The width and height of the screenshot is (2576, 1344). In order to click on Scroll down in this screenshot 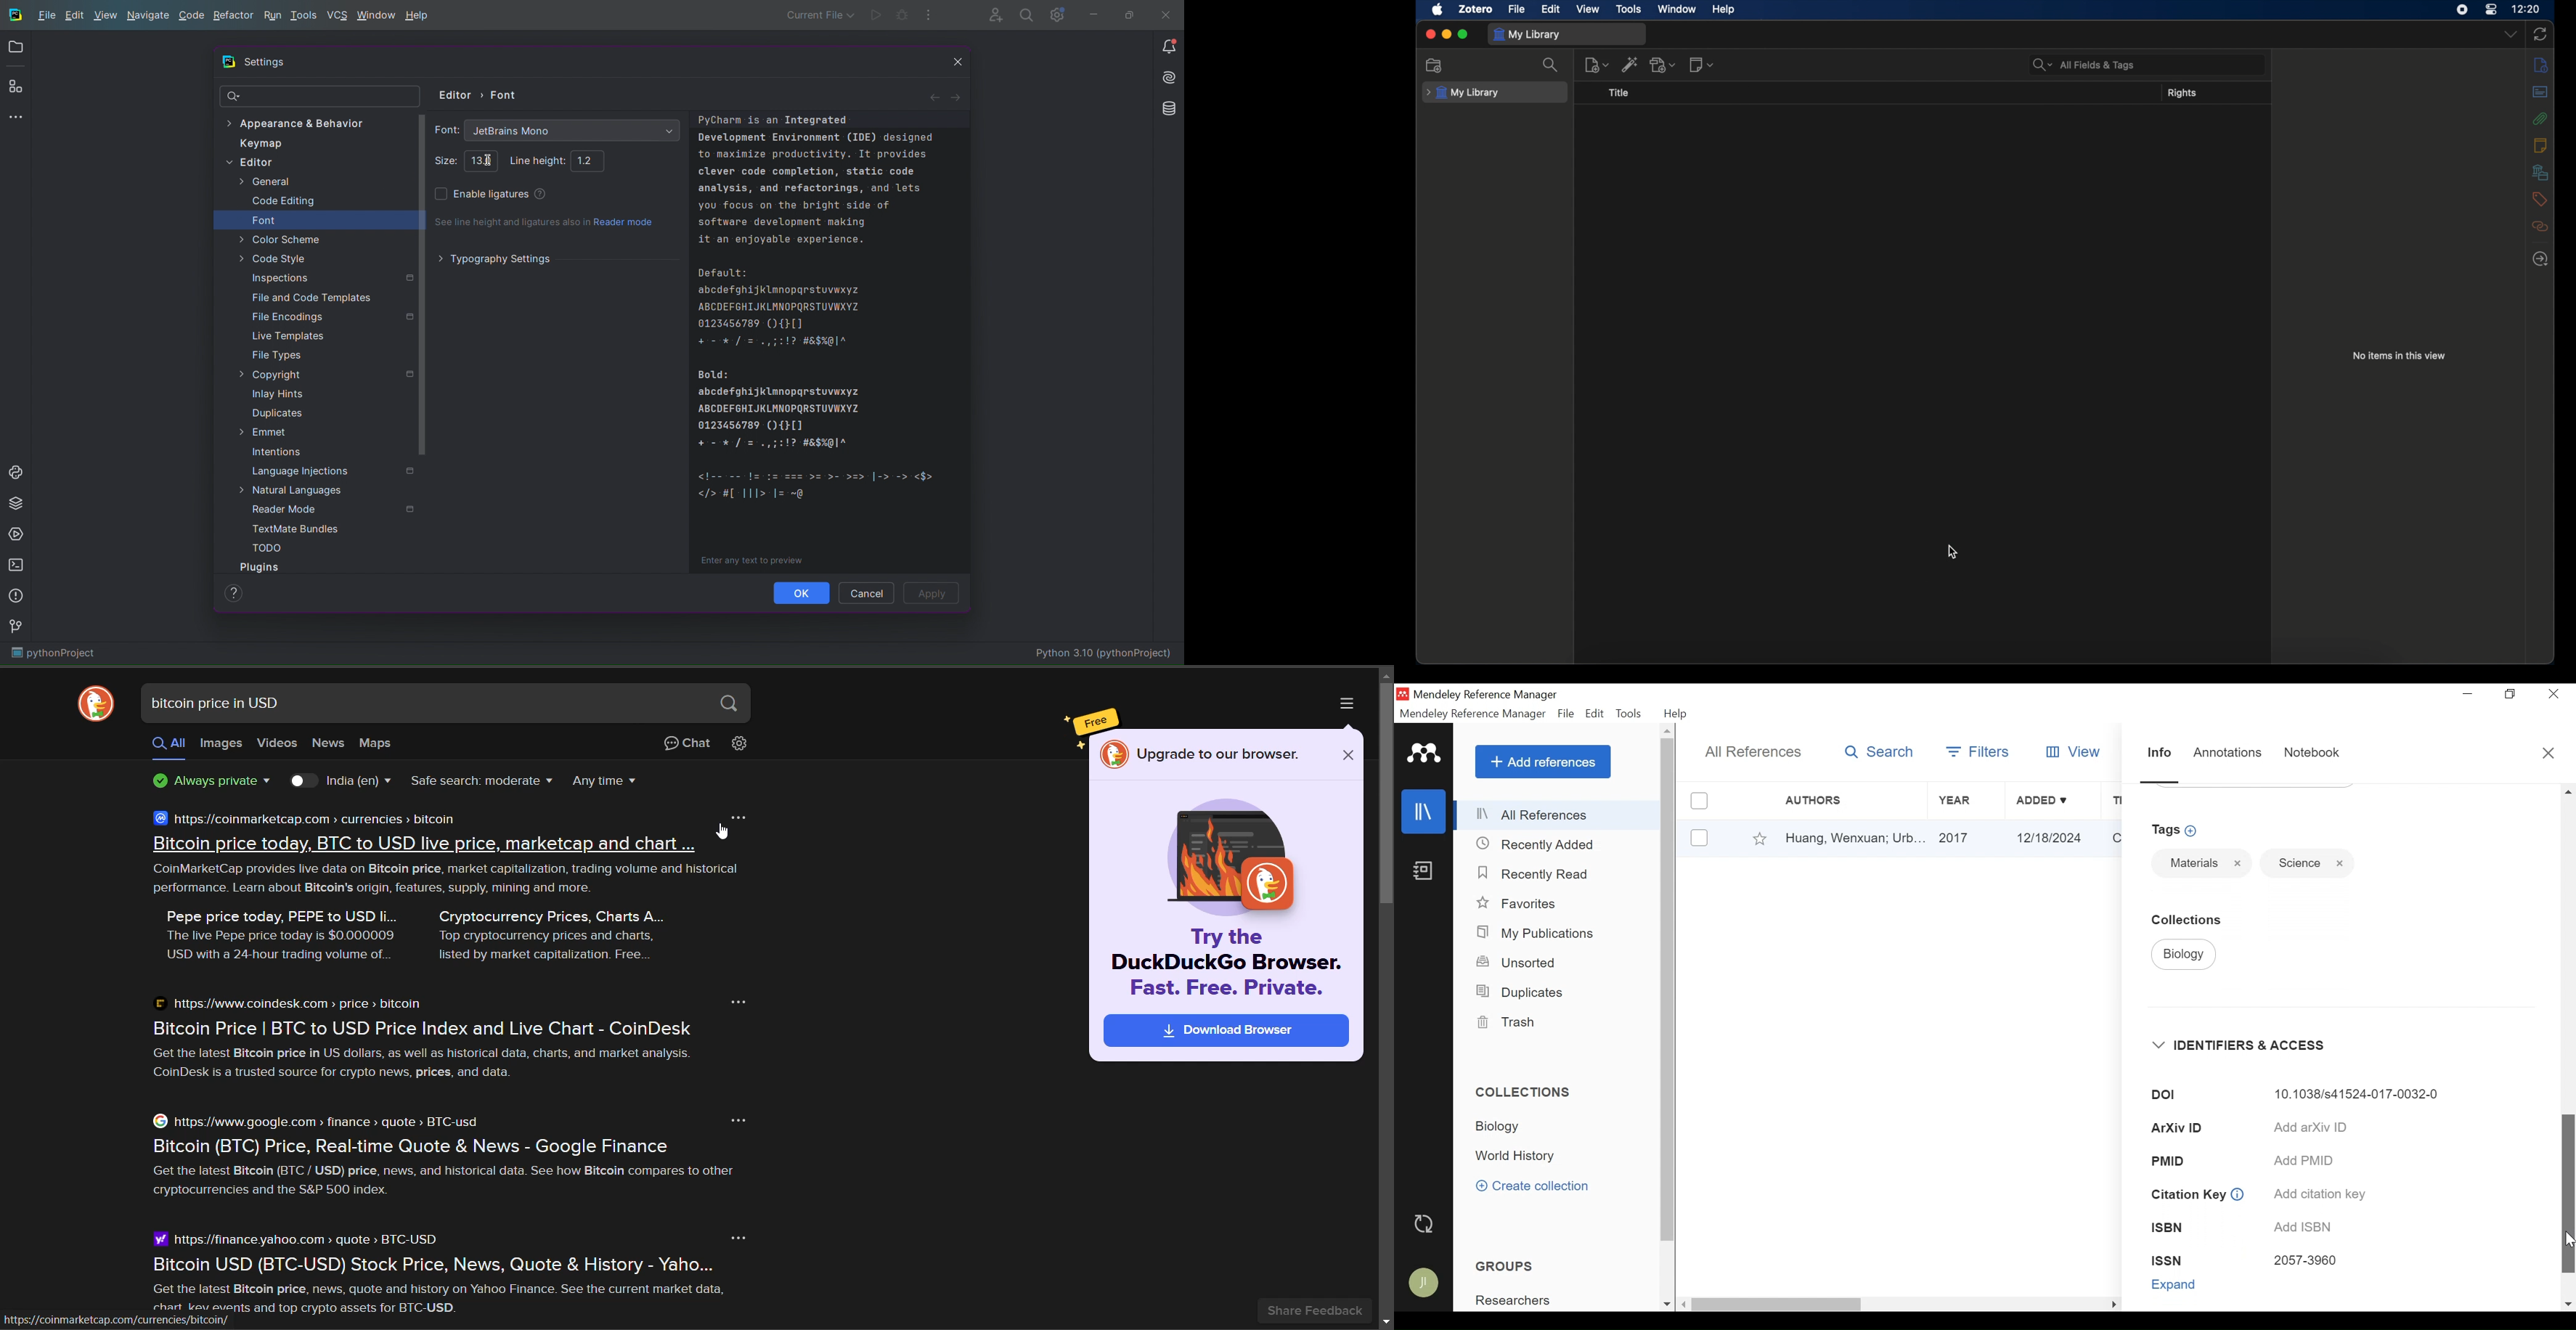, I will do `click(2568, 1304)`.